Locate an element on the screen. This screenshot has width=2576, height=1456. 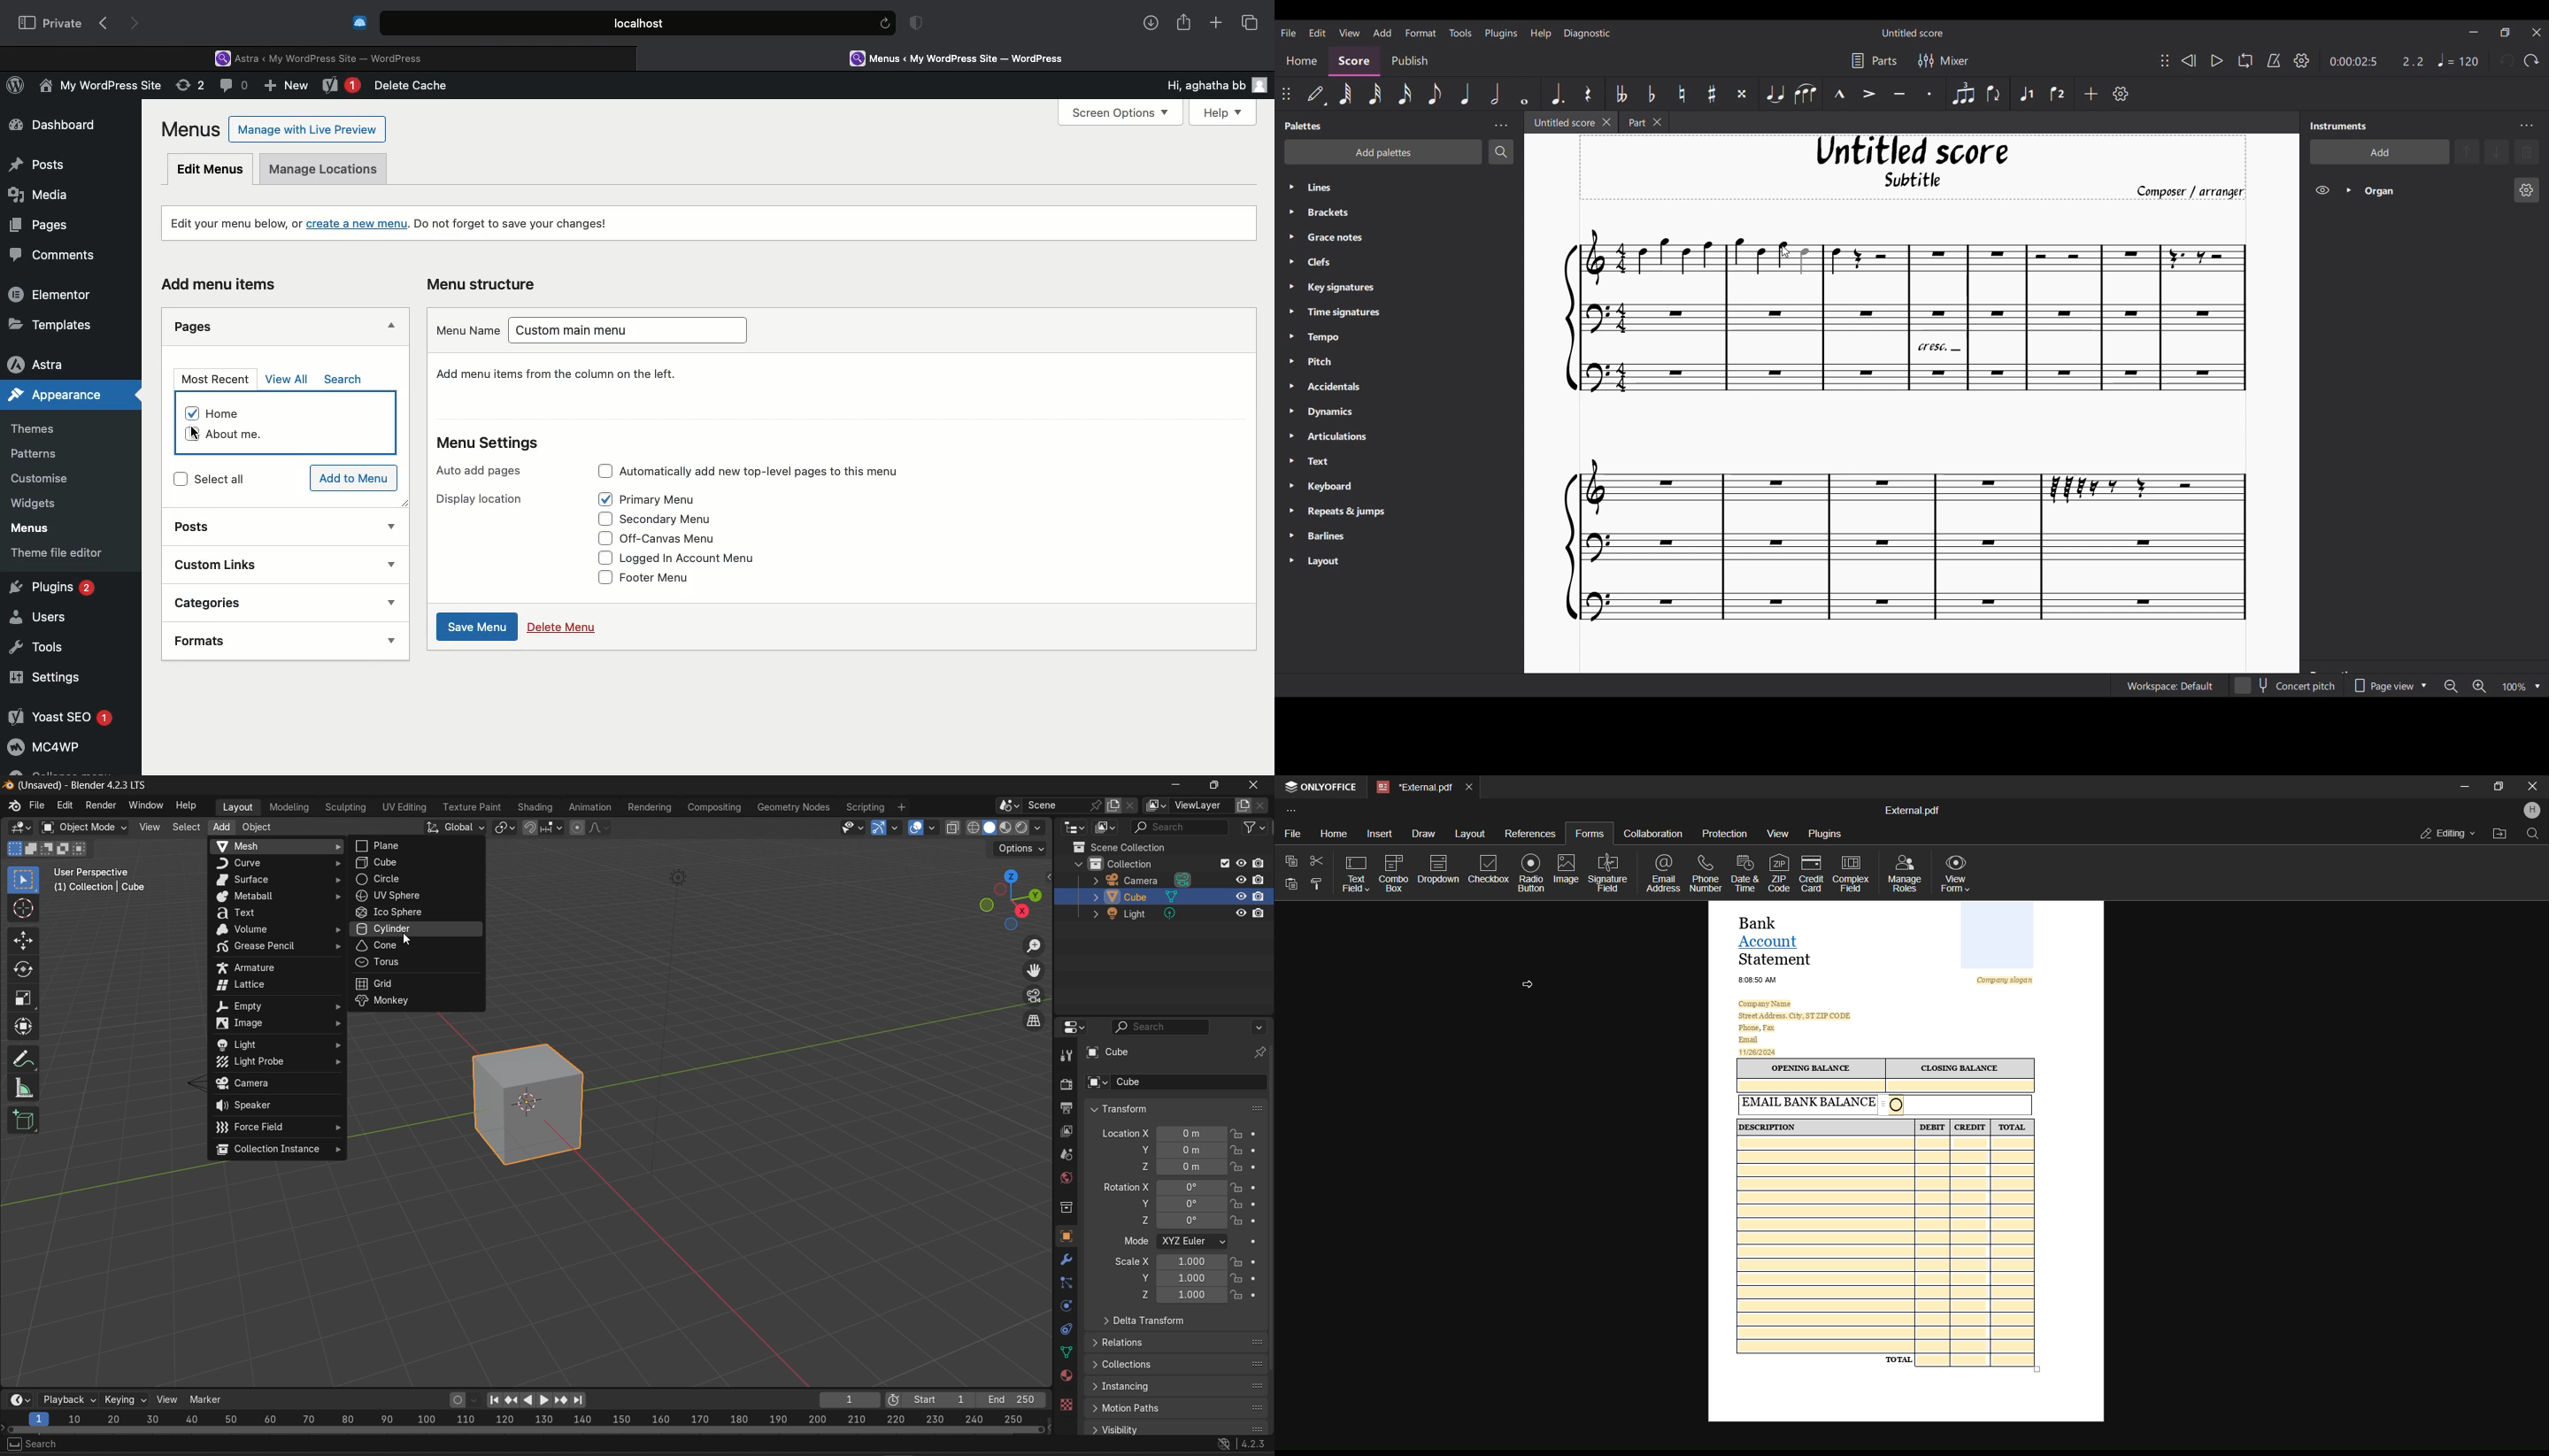
Pages is located at coordinates (198, 325).